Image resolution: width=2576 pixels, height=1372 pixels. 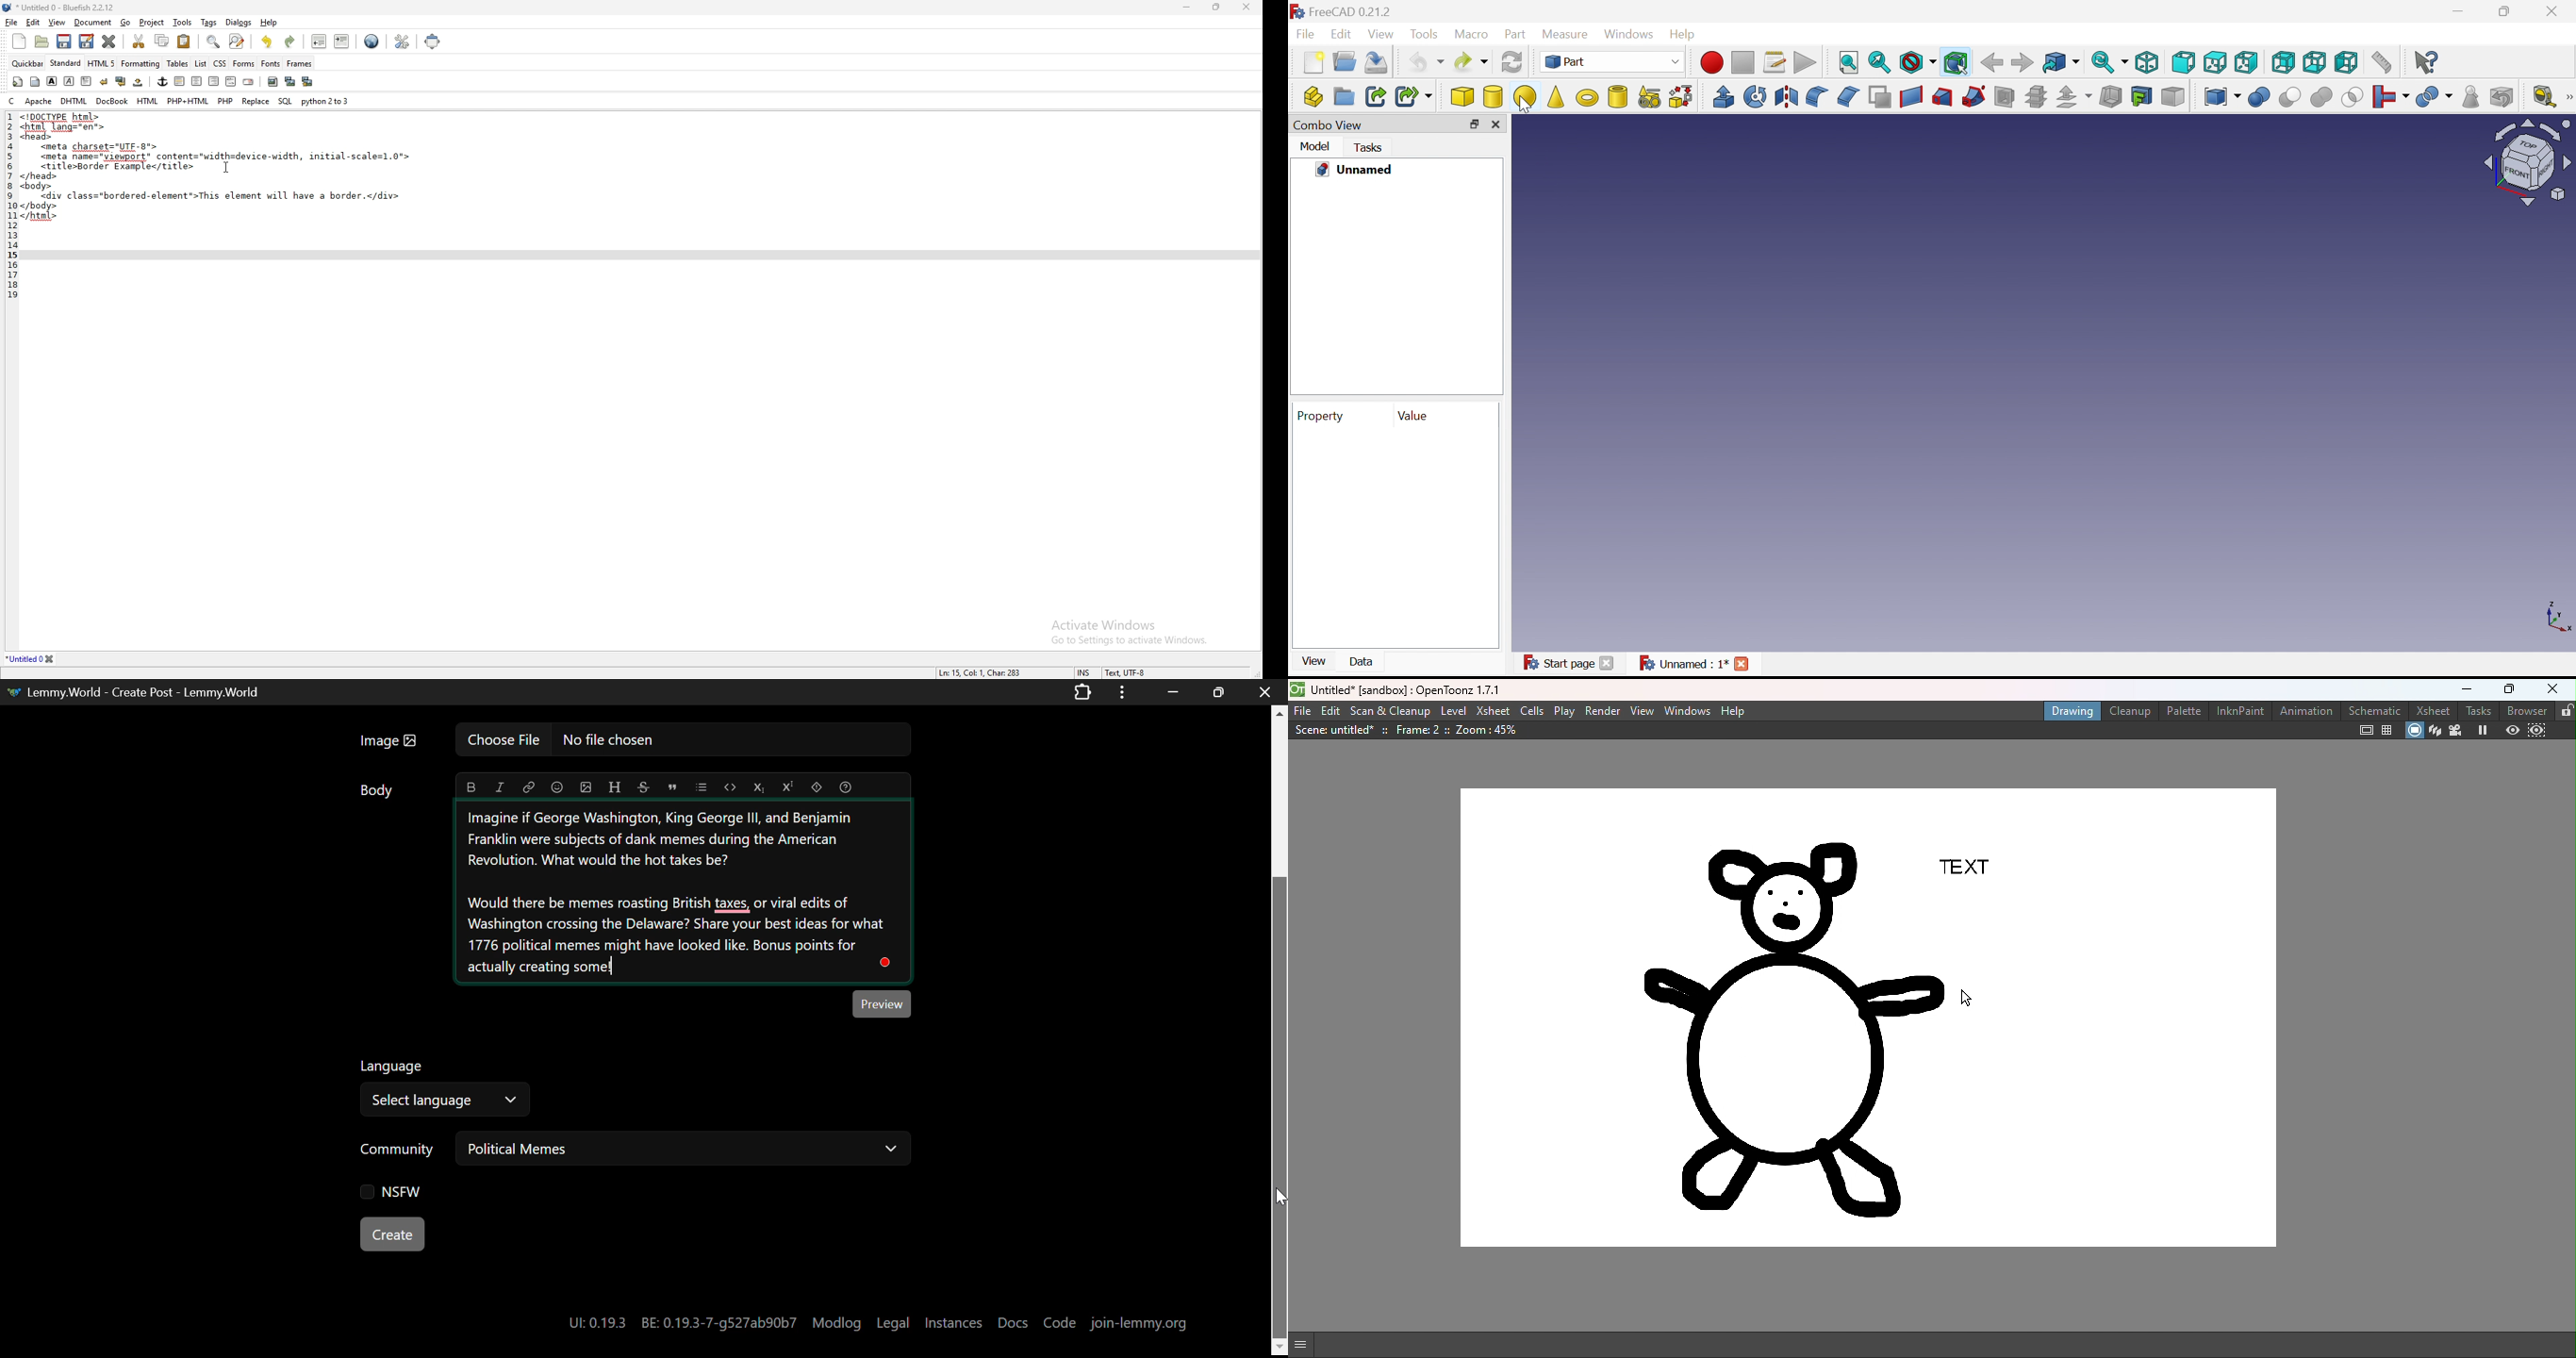 I want to click on html comment, so click(x=230, y=82).